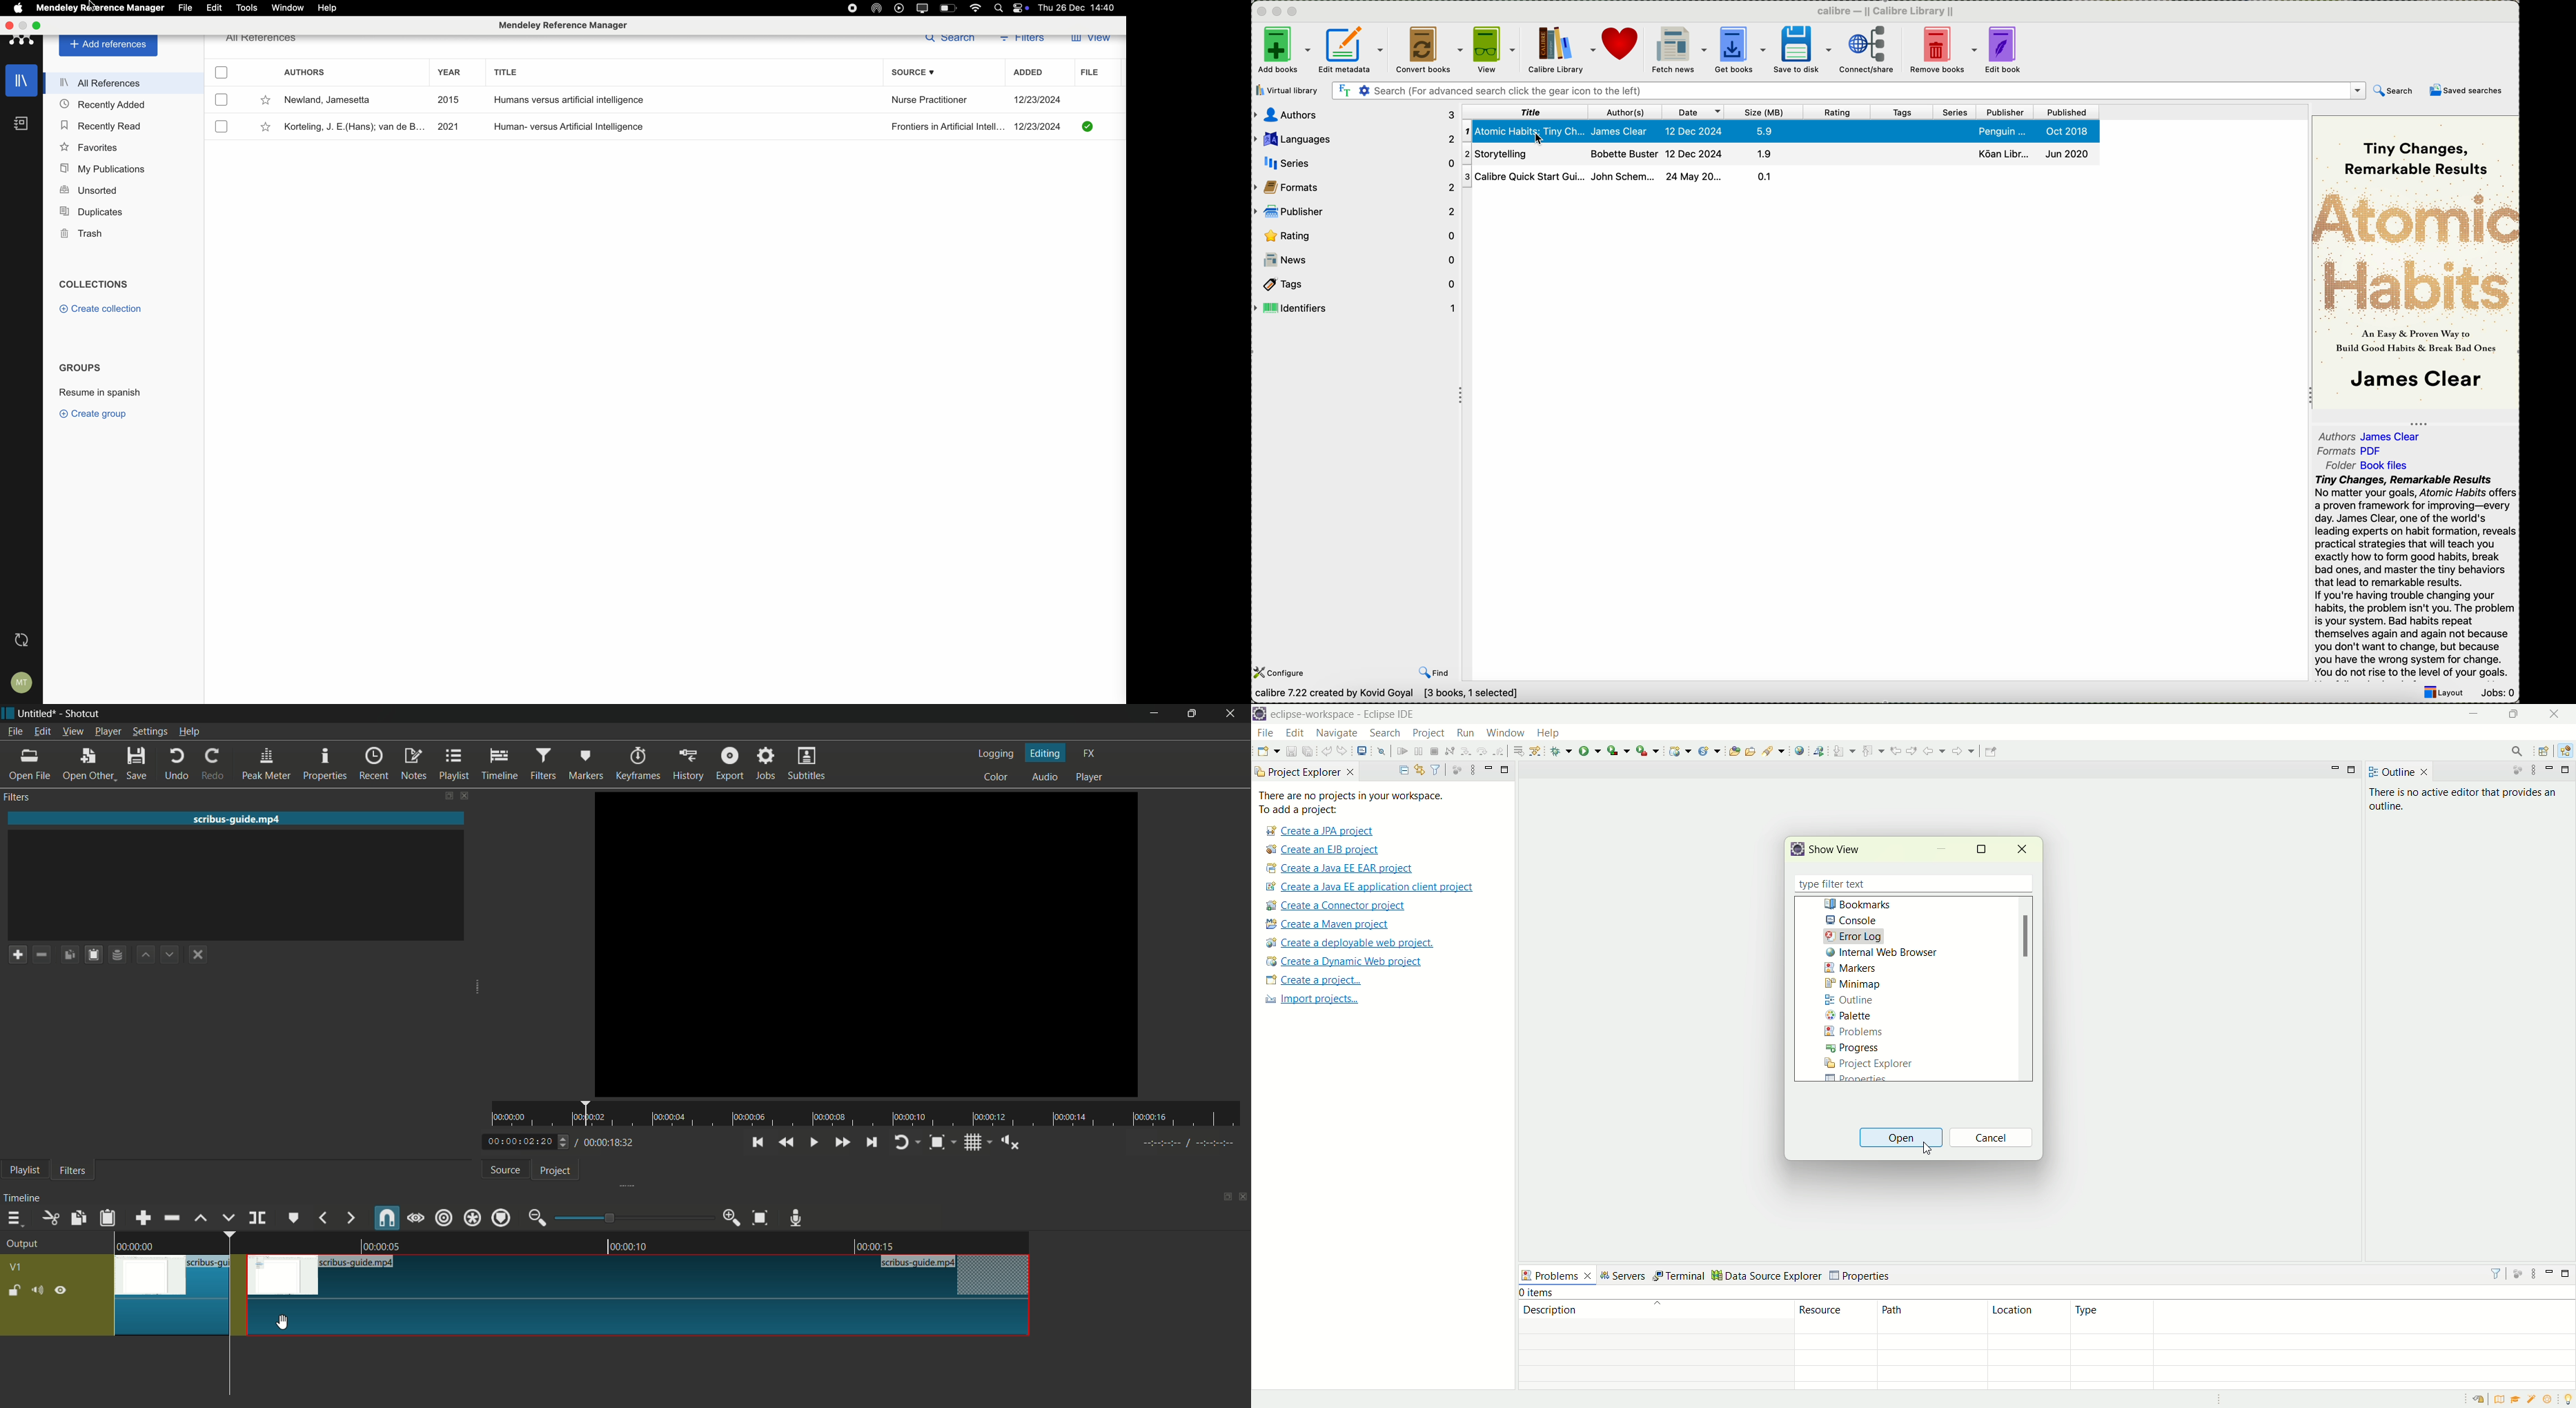 The image size is (2576, 1428). What do you see at coordinates (564, 25) in the screenshot?
I see `Mendeley Manager` at bounding box center [564, 25].